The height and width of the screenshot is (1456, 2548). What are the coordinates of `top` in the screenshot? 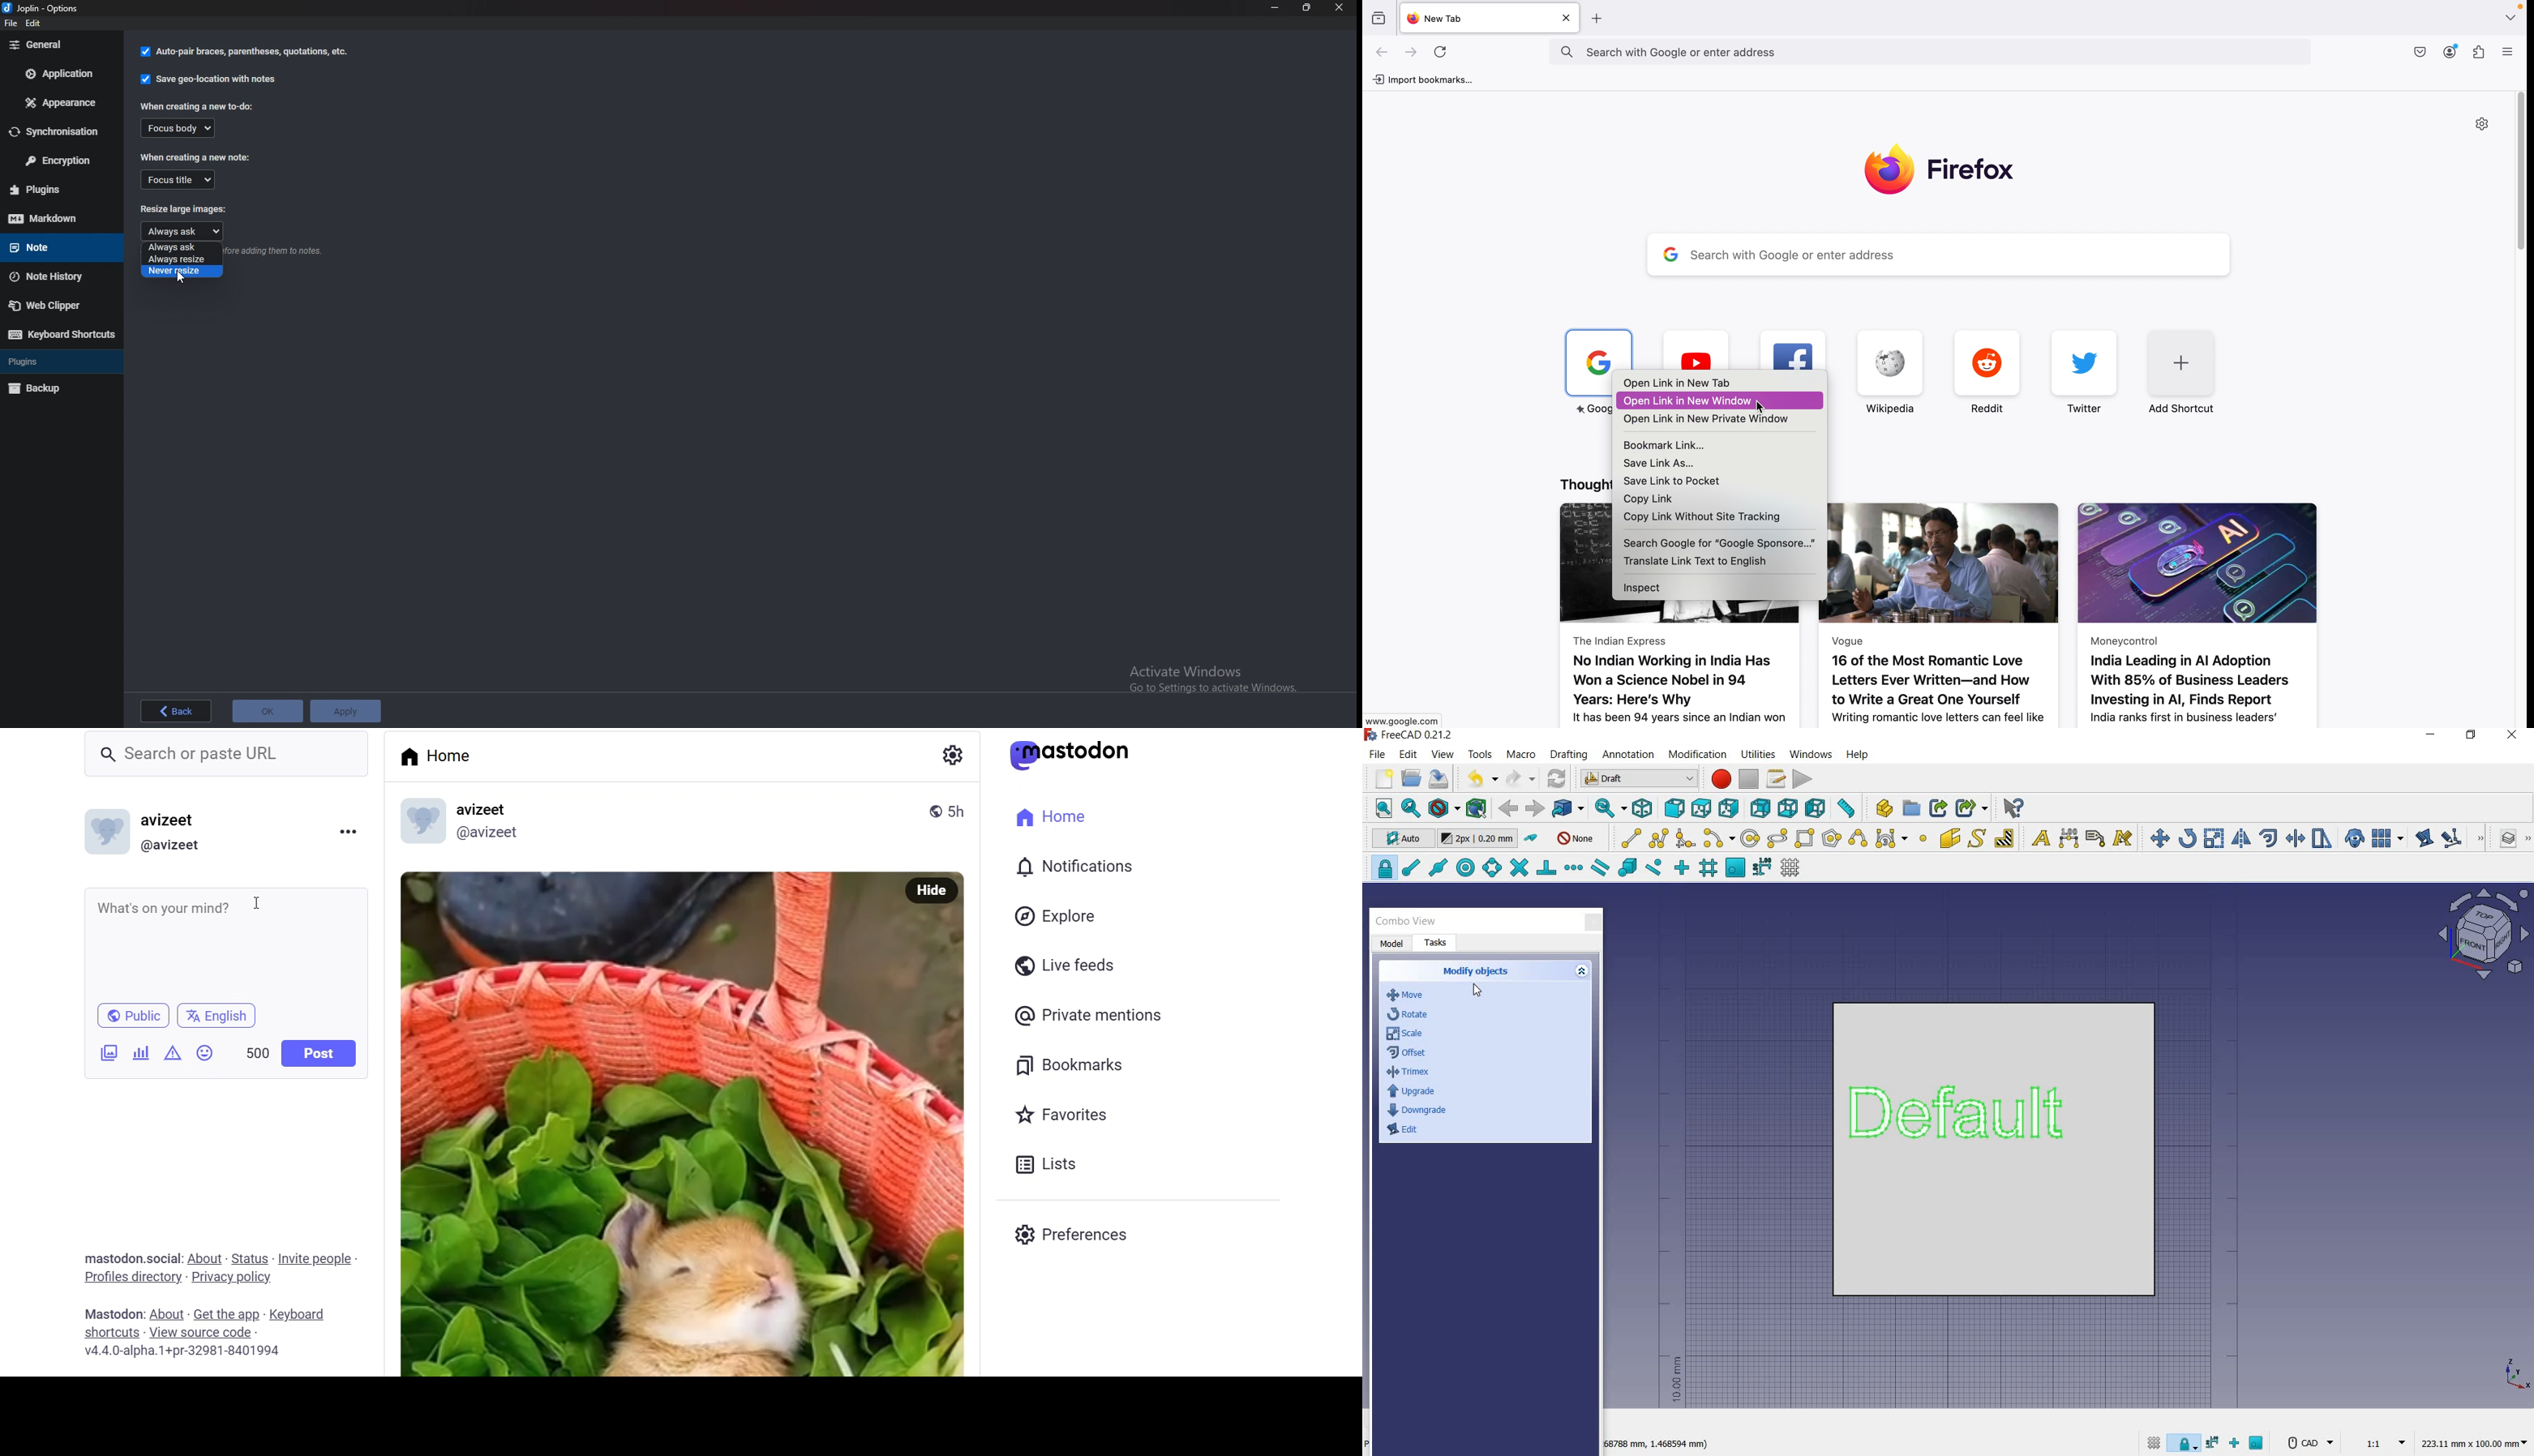 It's located at (1702, 807).